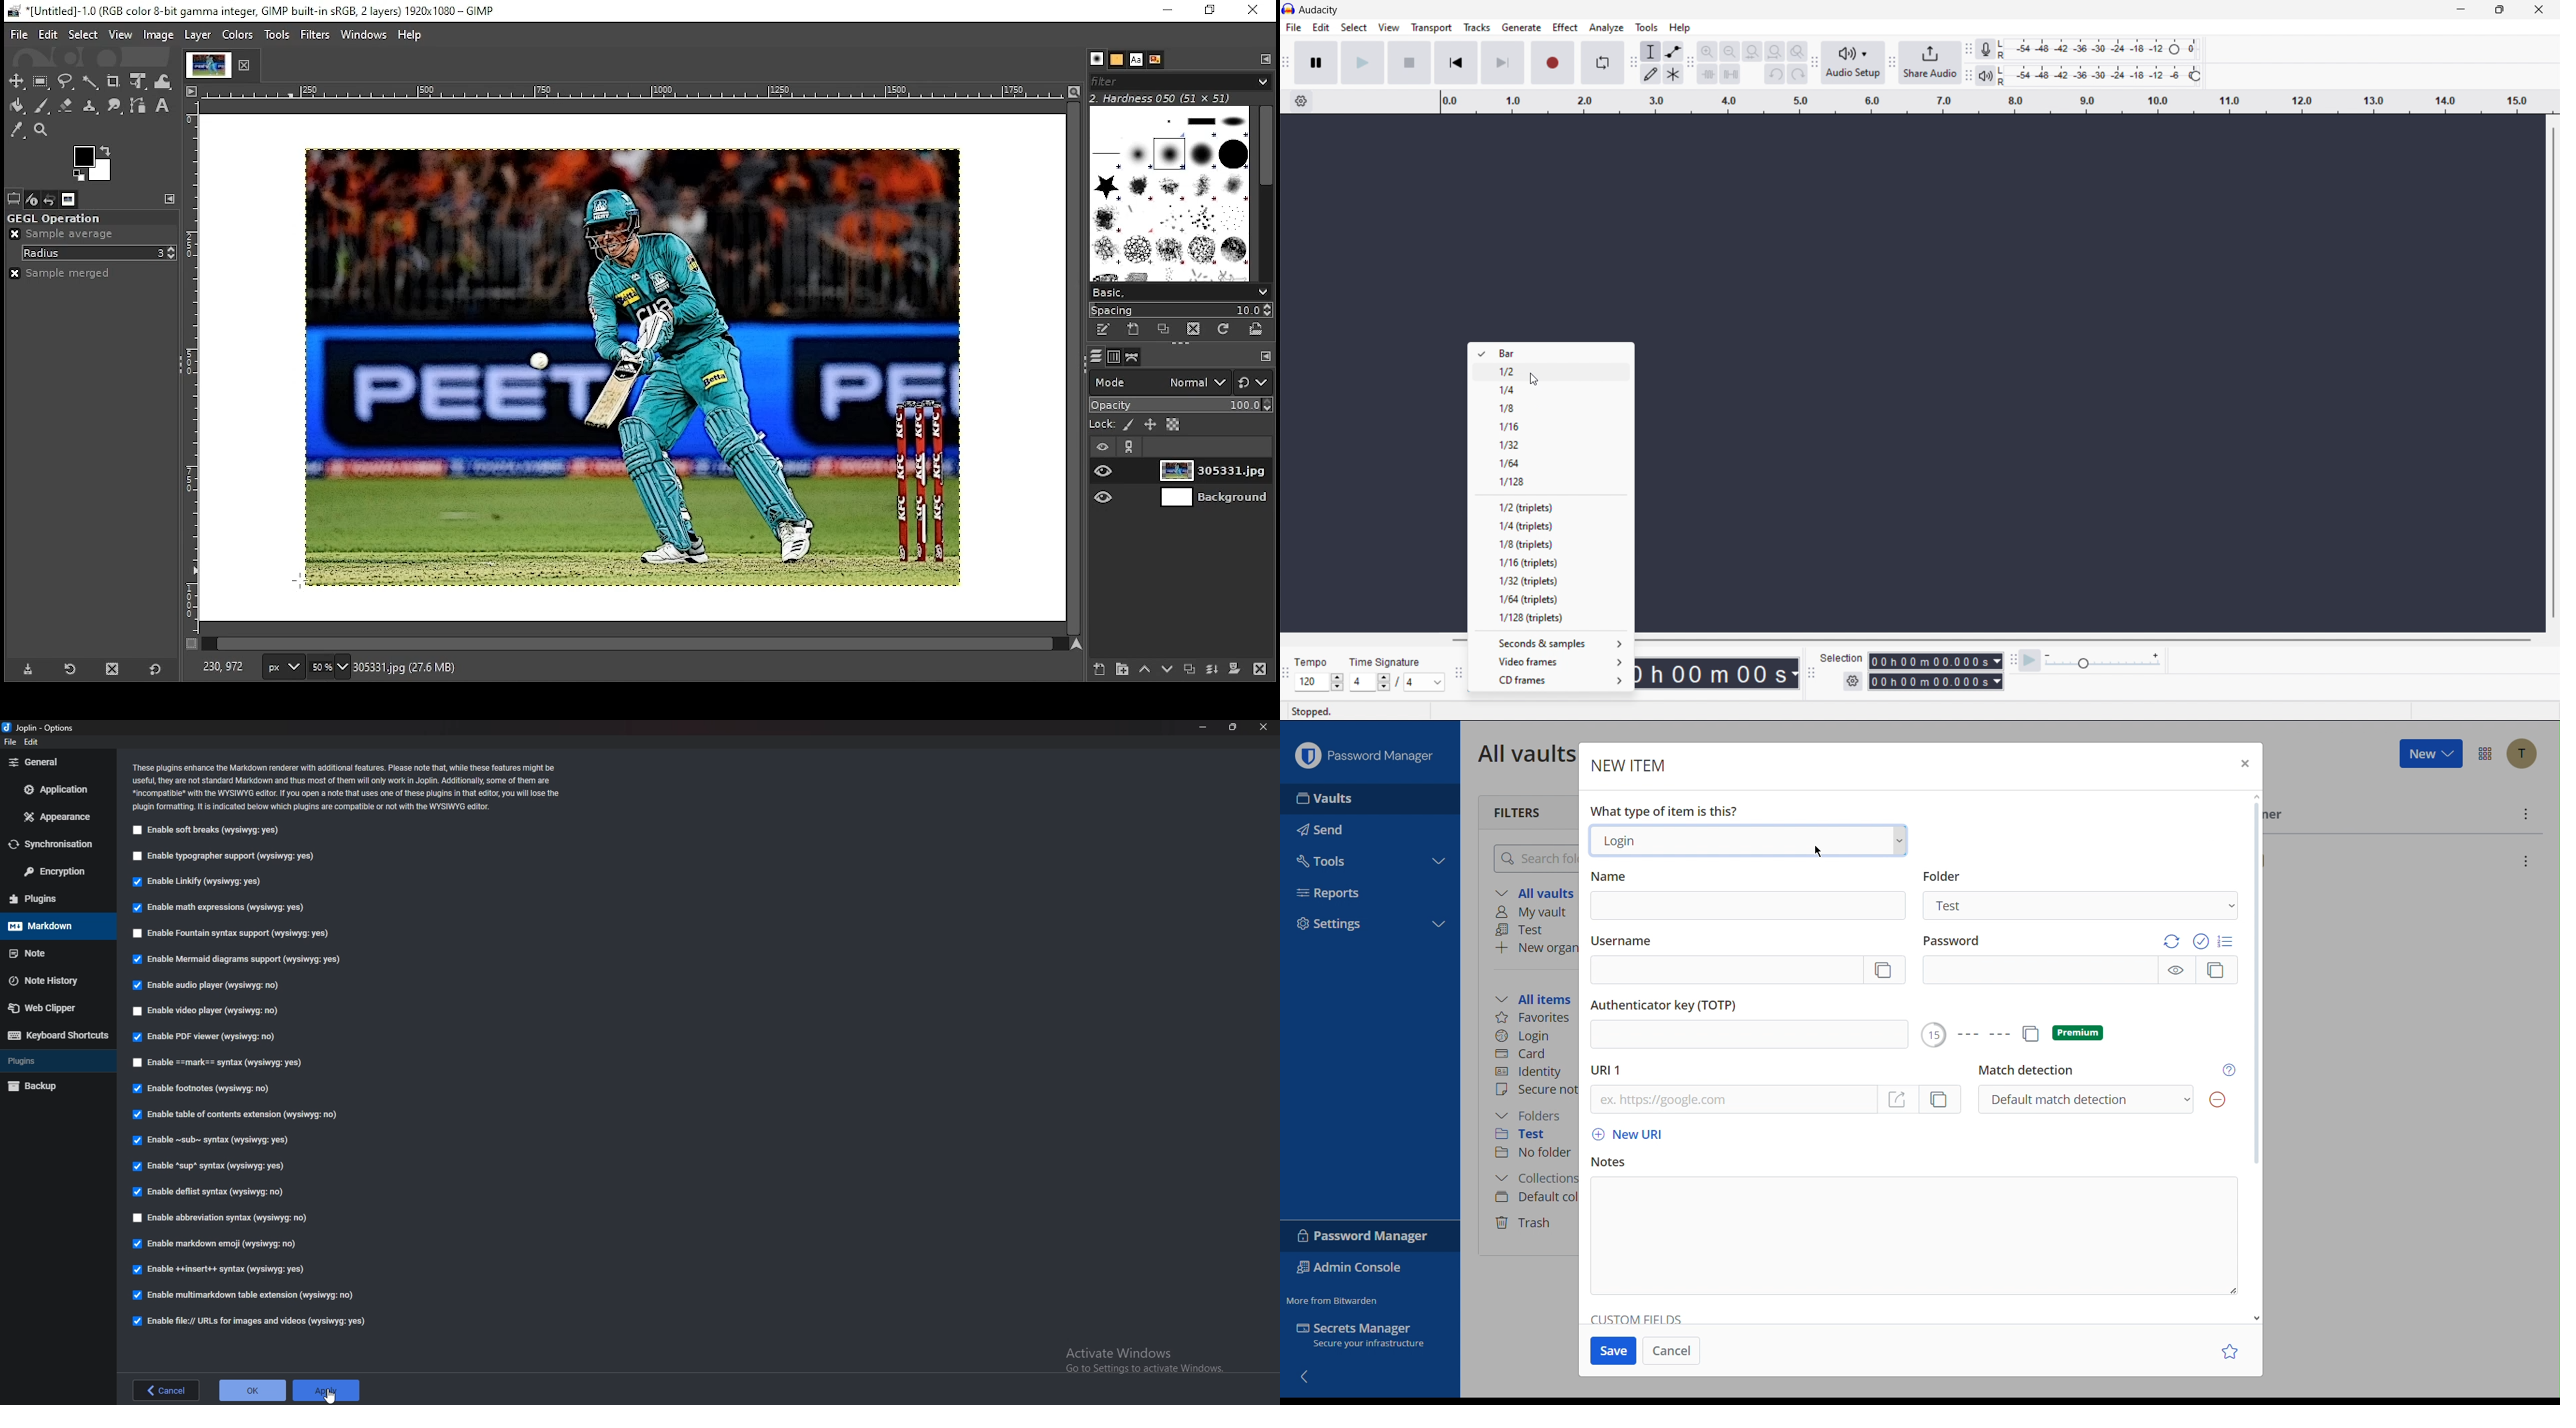 The height and width of the screenshot is (1428, 2576). Describe the element at coordinates (1409, 63) in the screenshot. I see `stop` at that location.